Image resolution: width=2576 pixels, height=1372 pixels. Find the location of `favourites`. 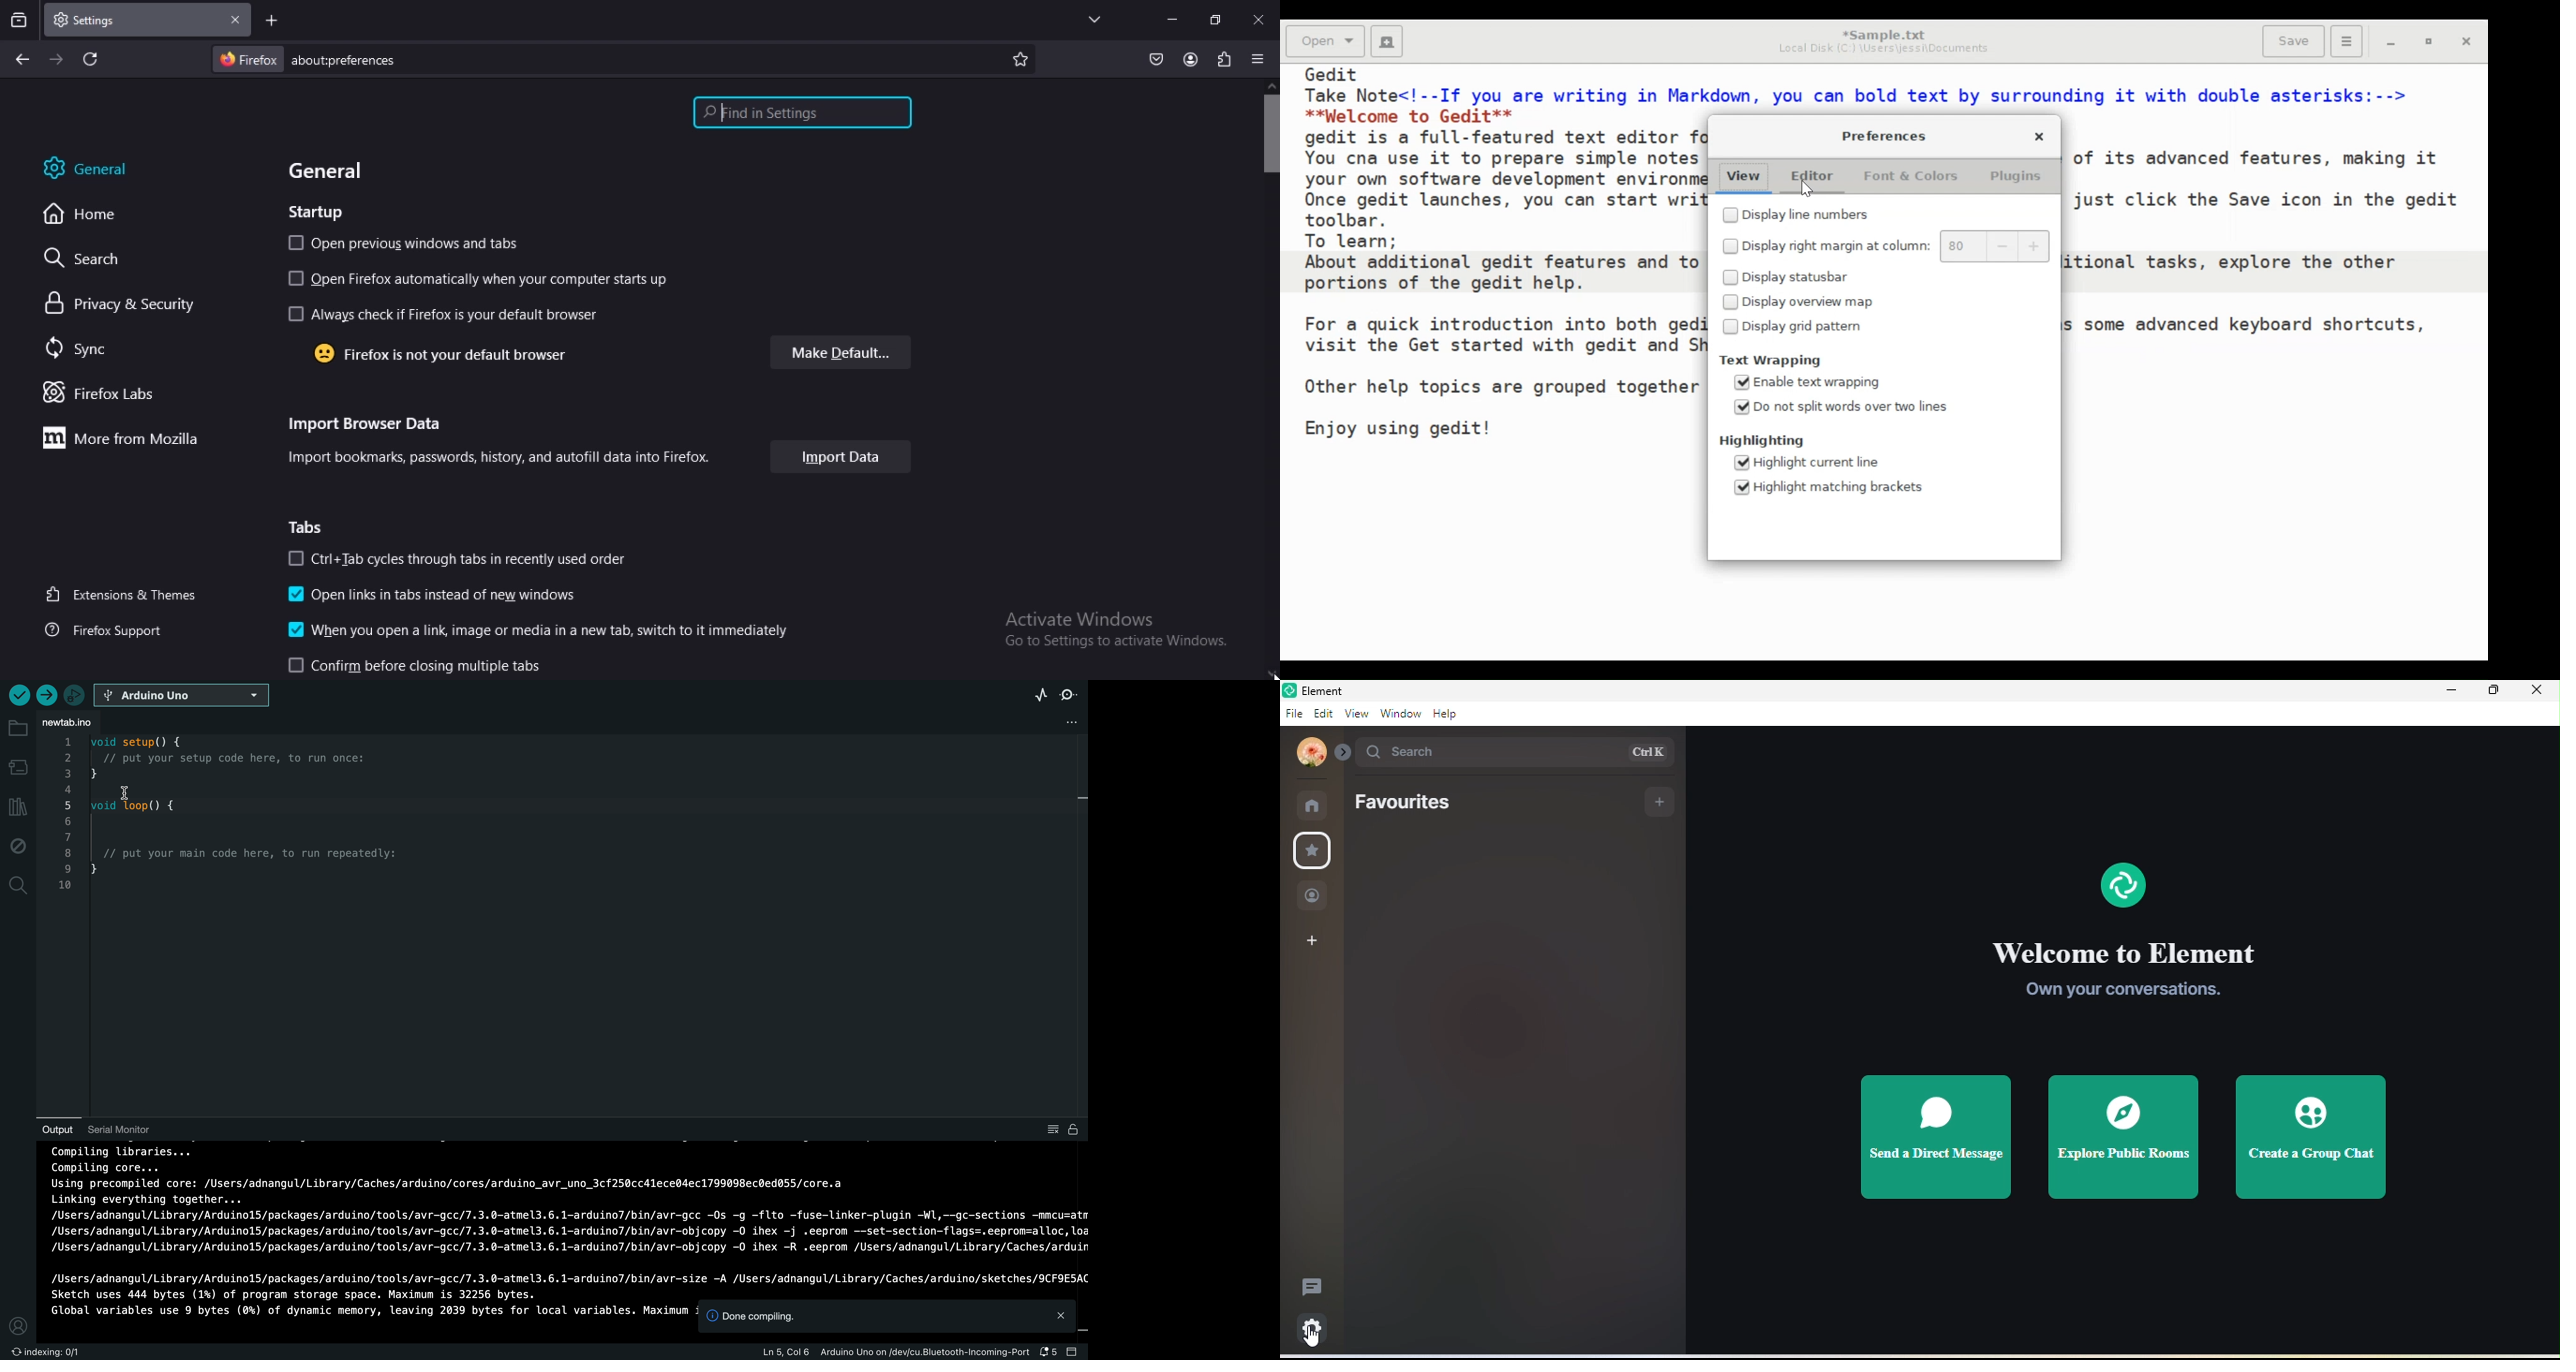

favourites is located at coordinates (1412, 803).